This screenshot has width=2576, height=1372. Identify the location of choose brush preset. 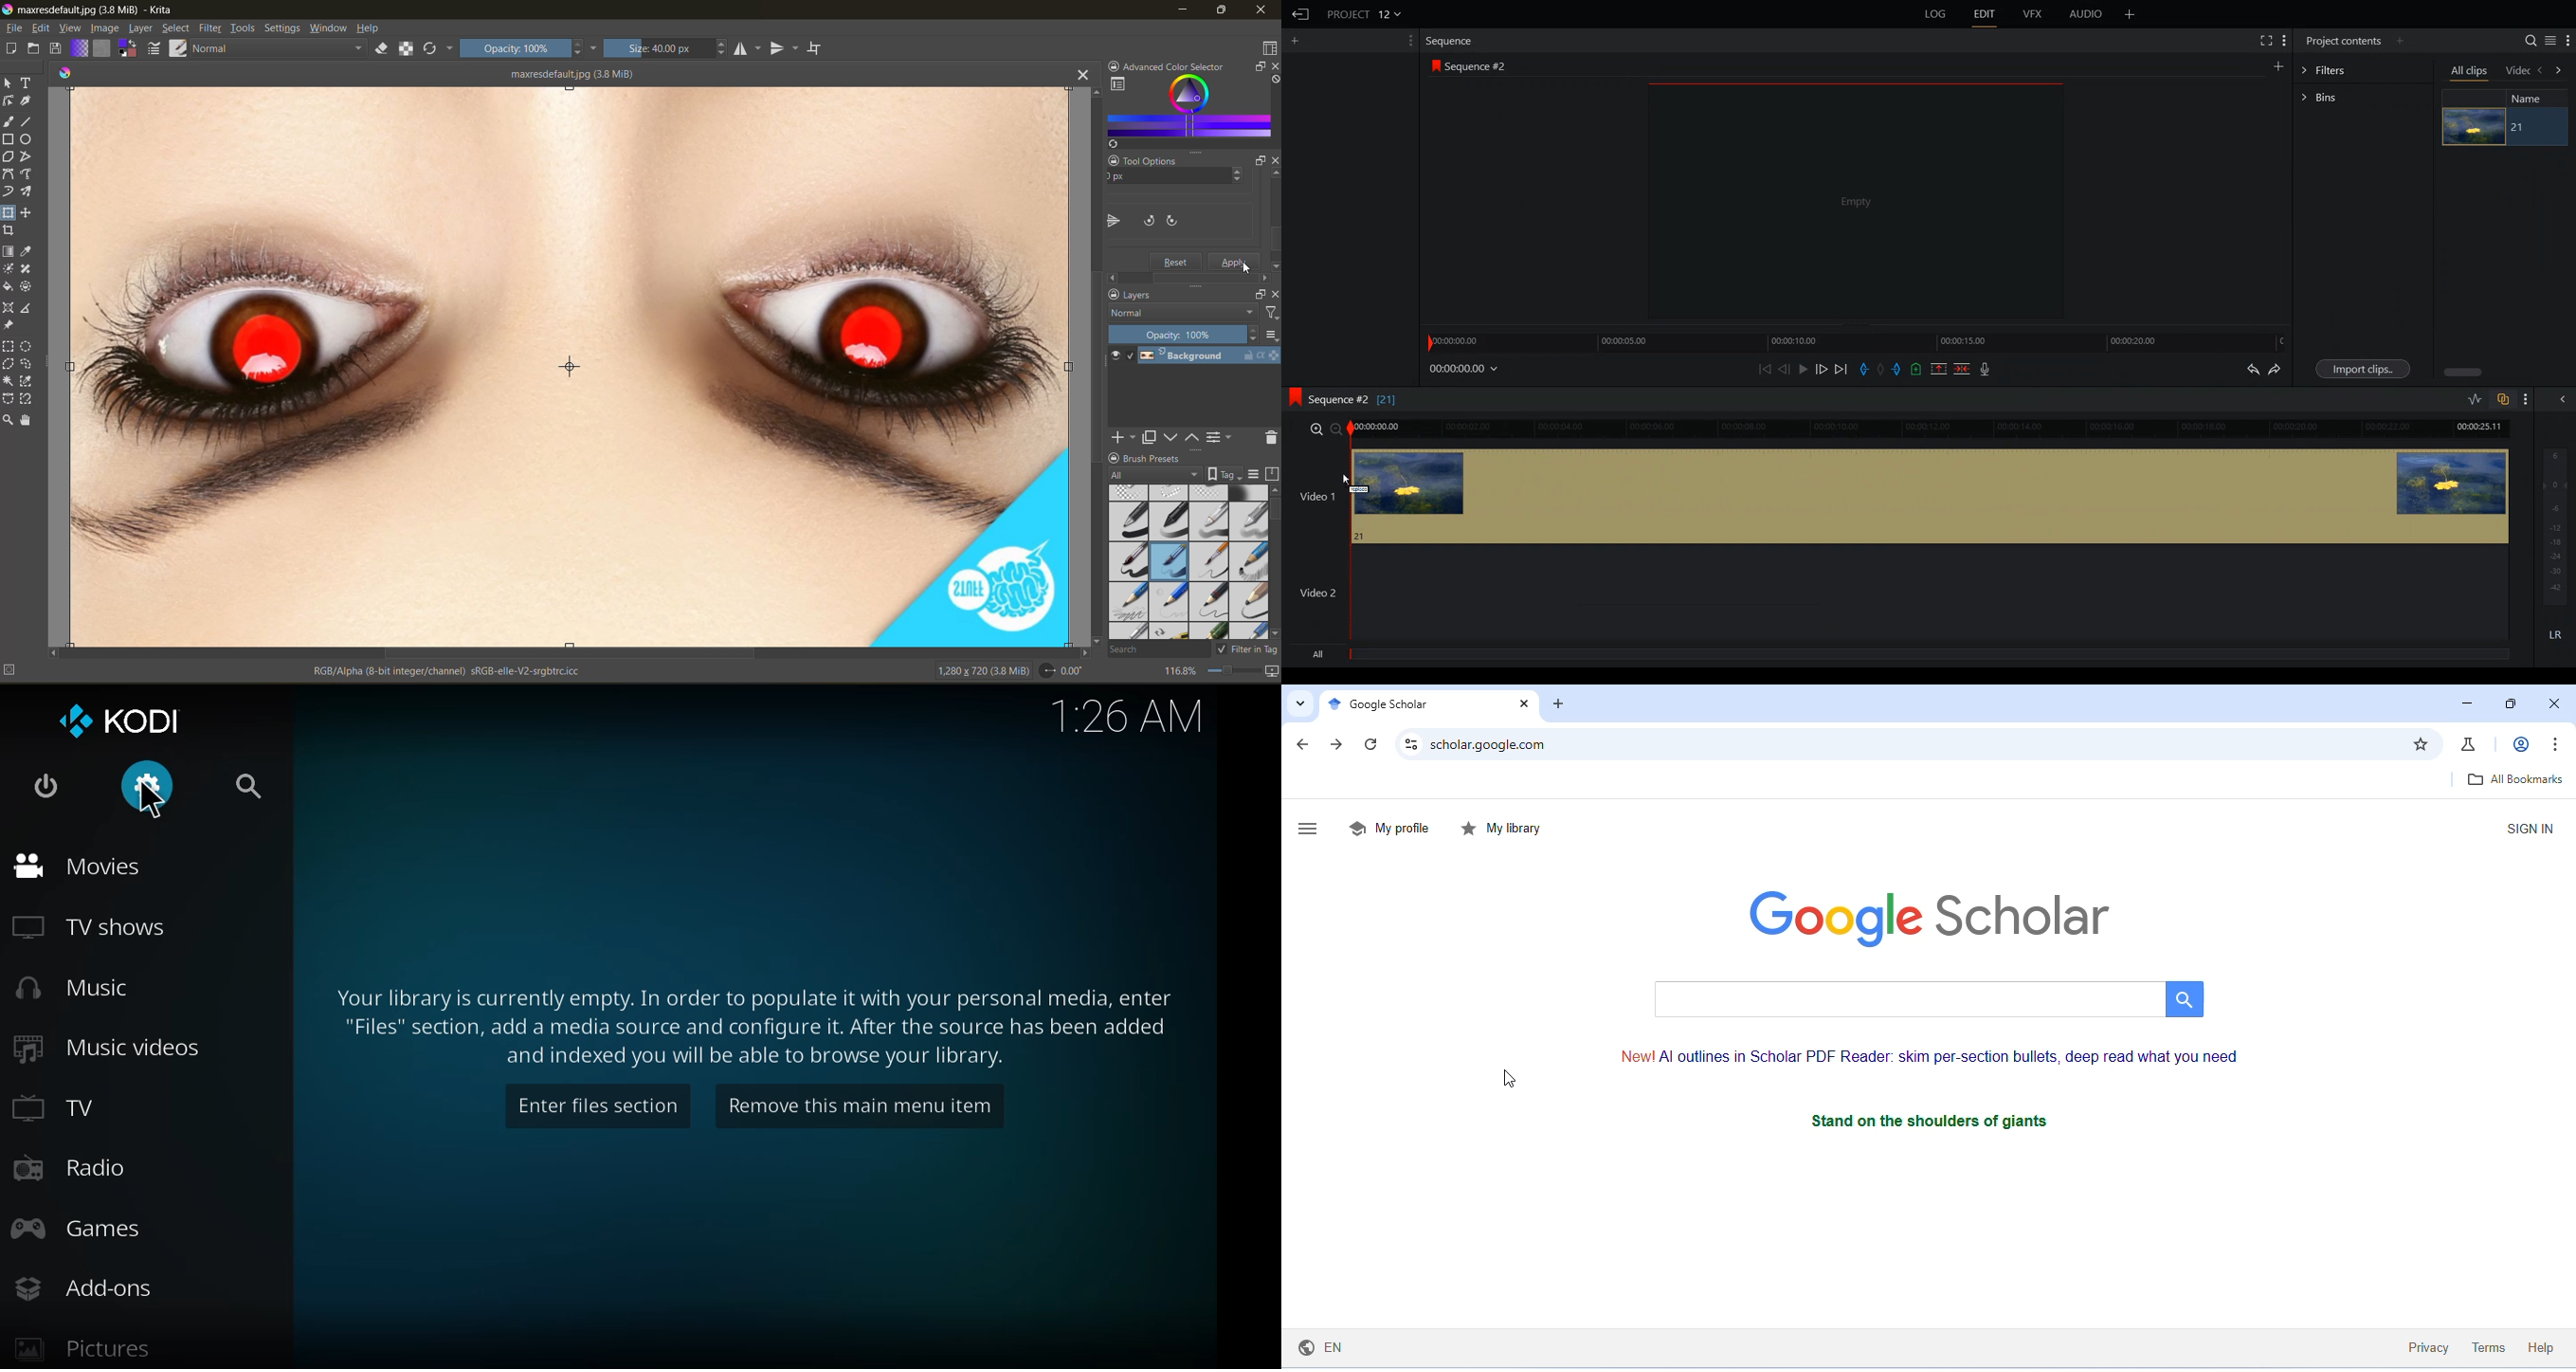
(177, 48).